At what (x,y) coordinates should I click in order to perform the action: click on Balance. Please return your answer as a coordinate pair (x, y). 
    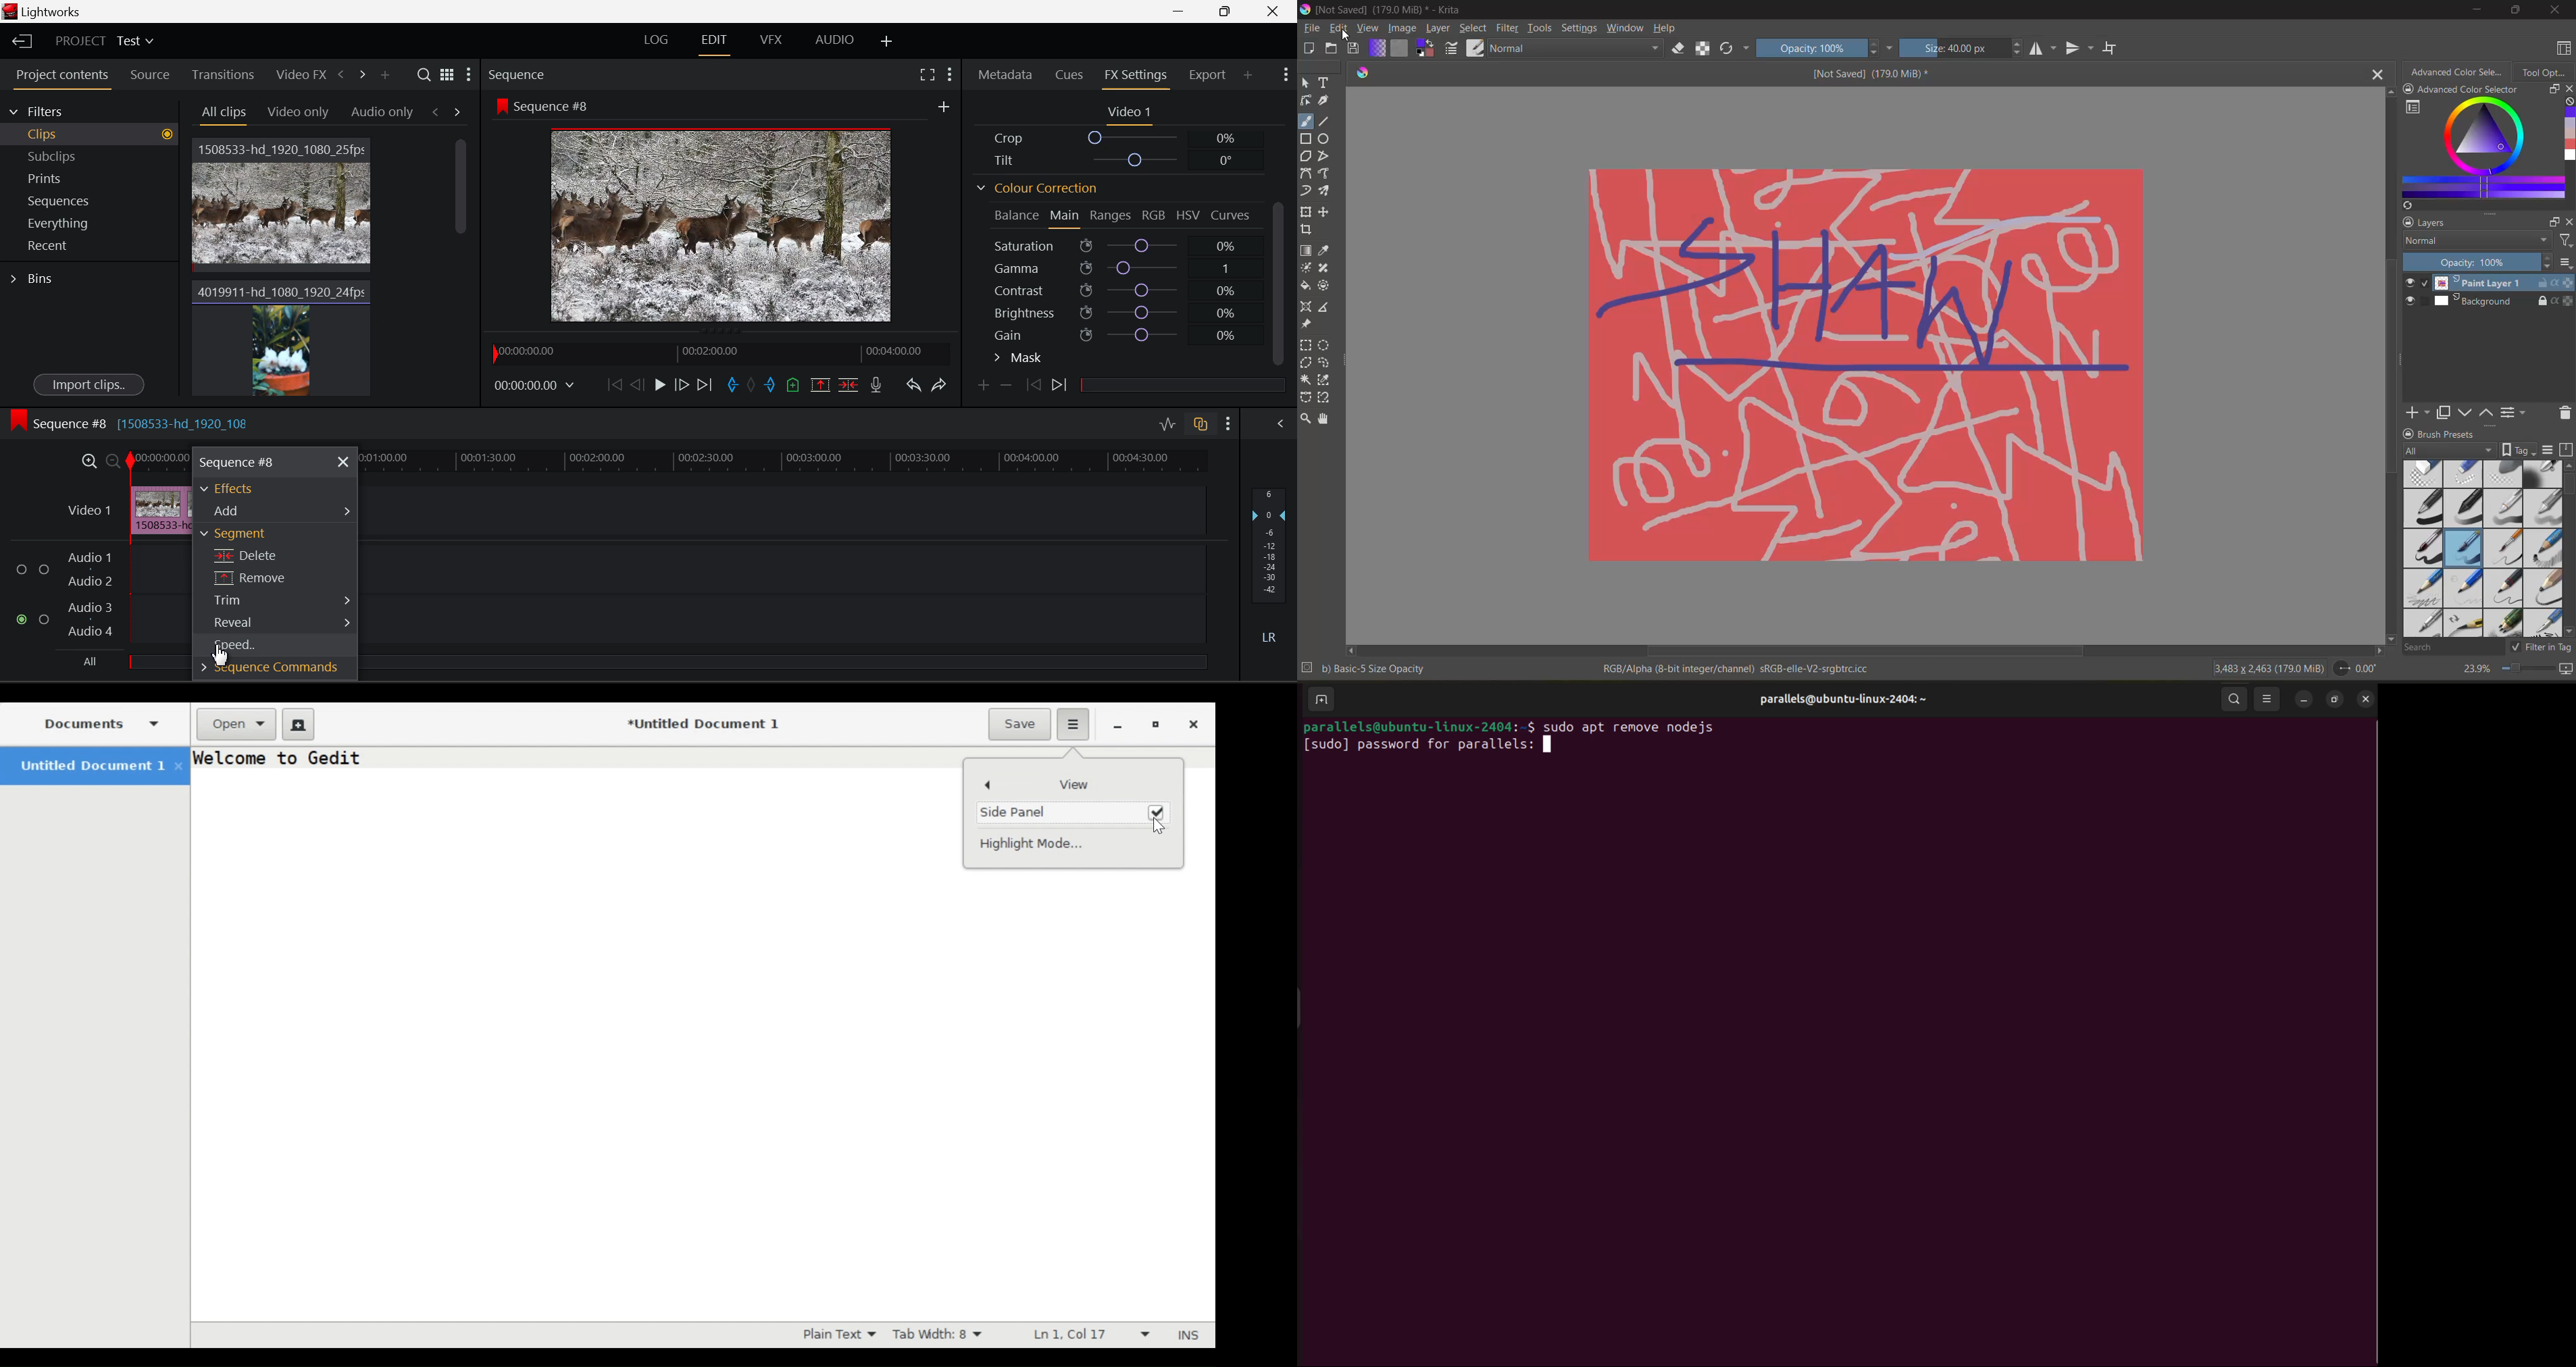
    Looking at the image, I should click on (1013, 216).